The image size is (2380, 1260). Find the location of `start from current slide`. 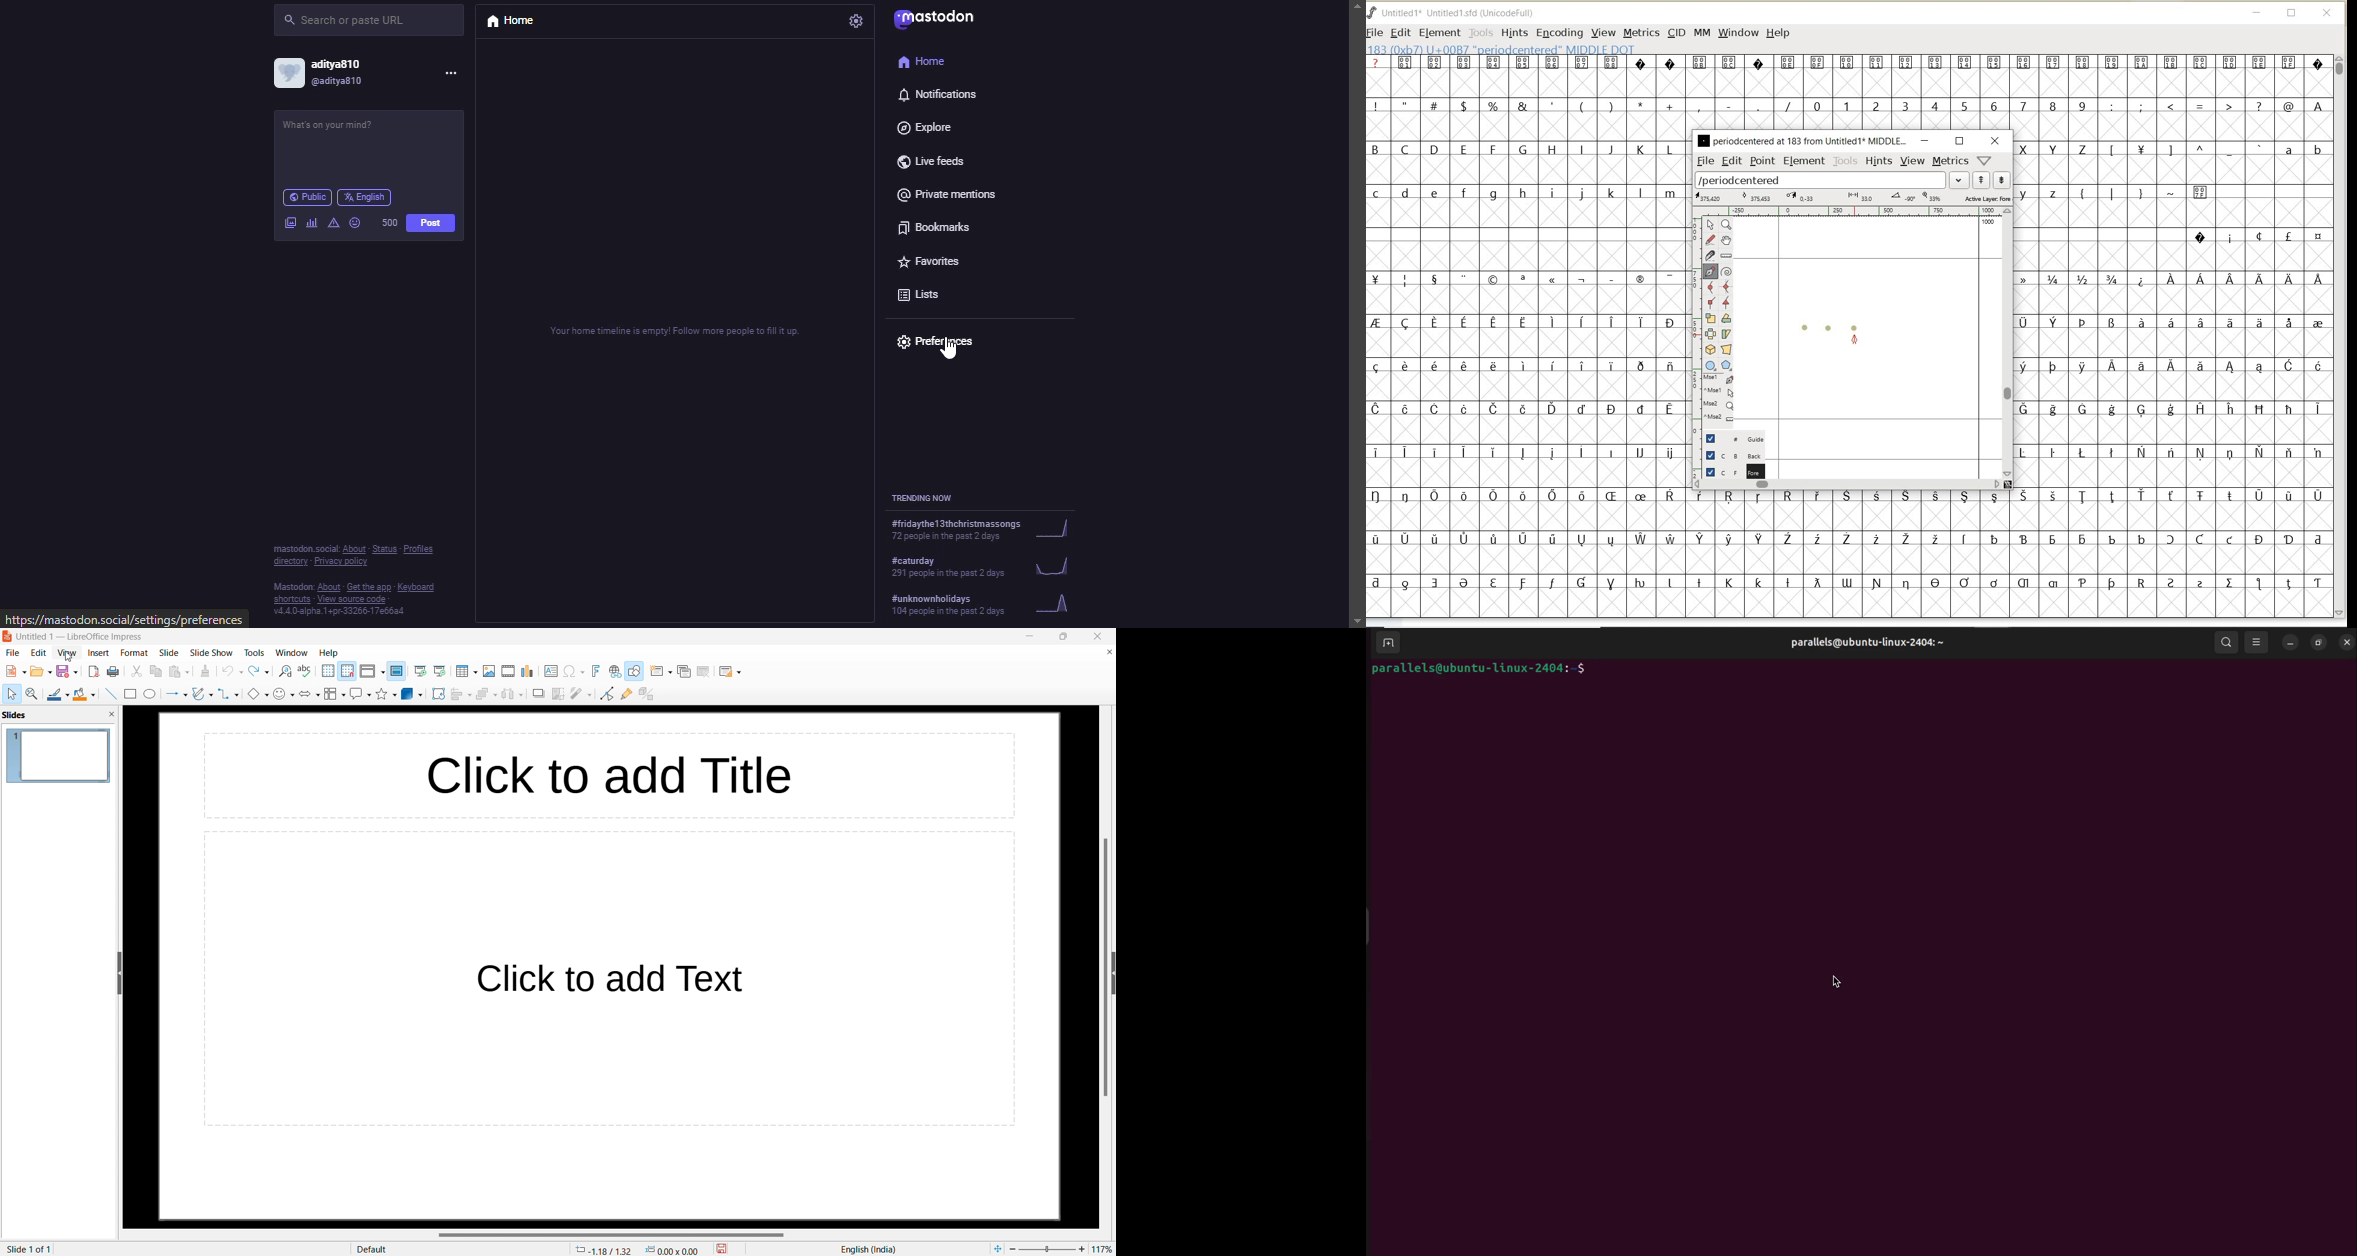

start from current slide is located at coordinates (440, 671).